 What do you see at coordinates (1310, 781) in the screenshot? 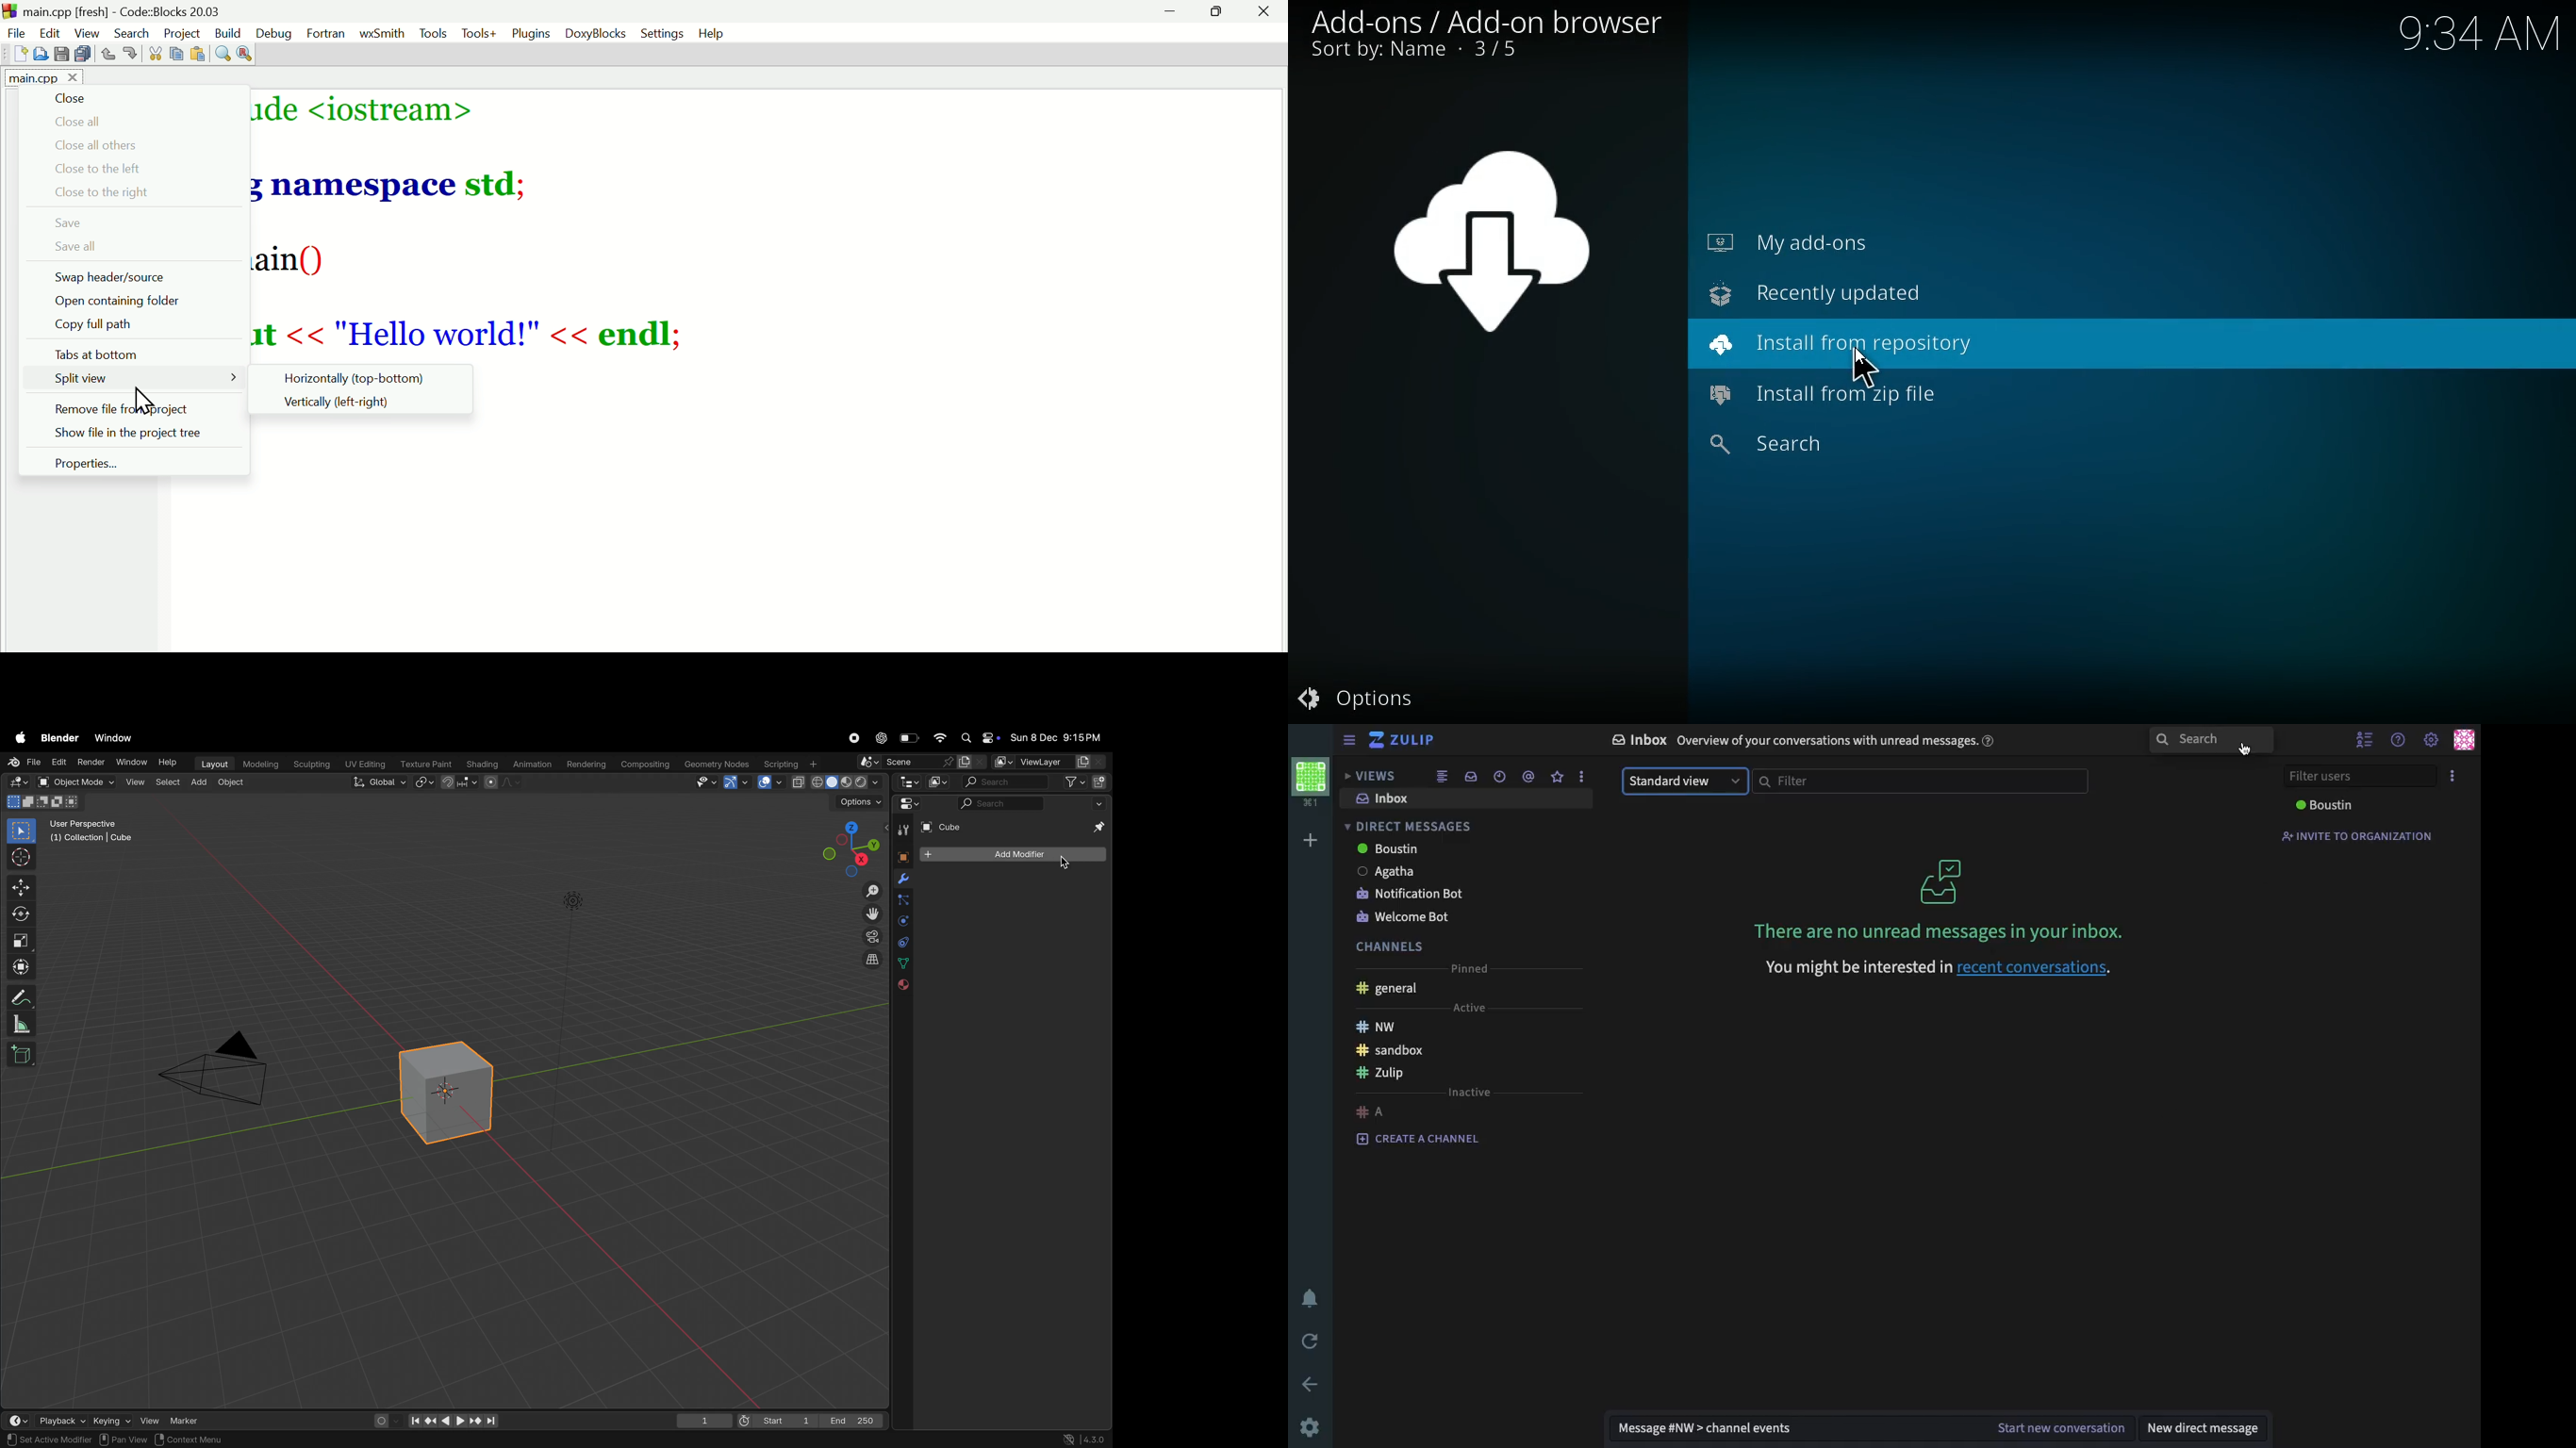
I see `workspace profile` at bounding box center [1310, 781].